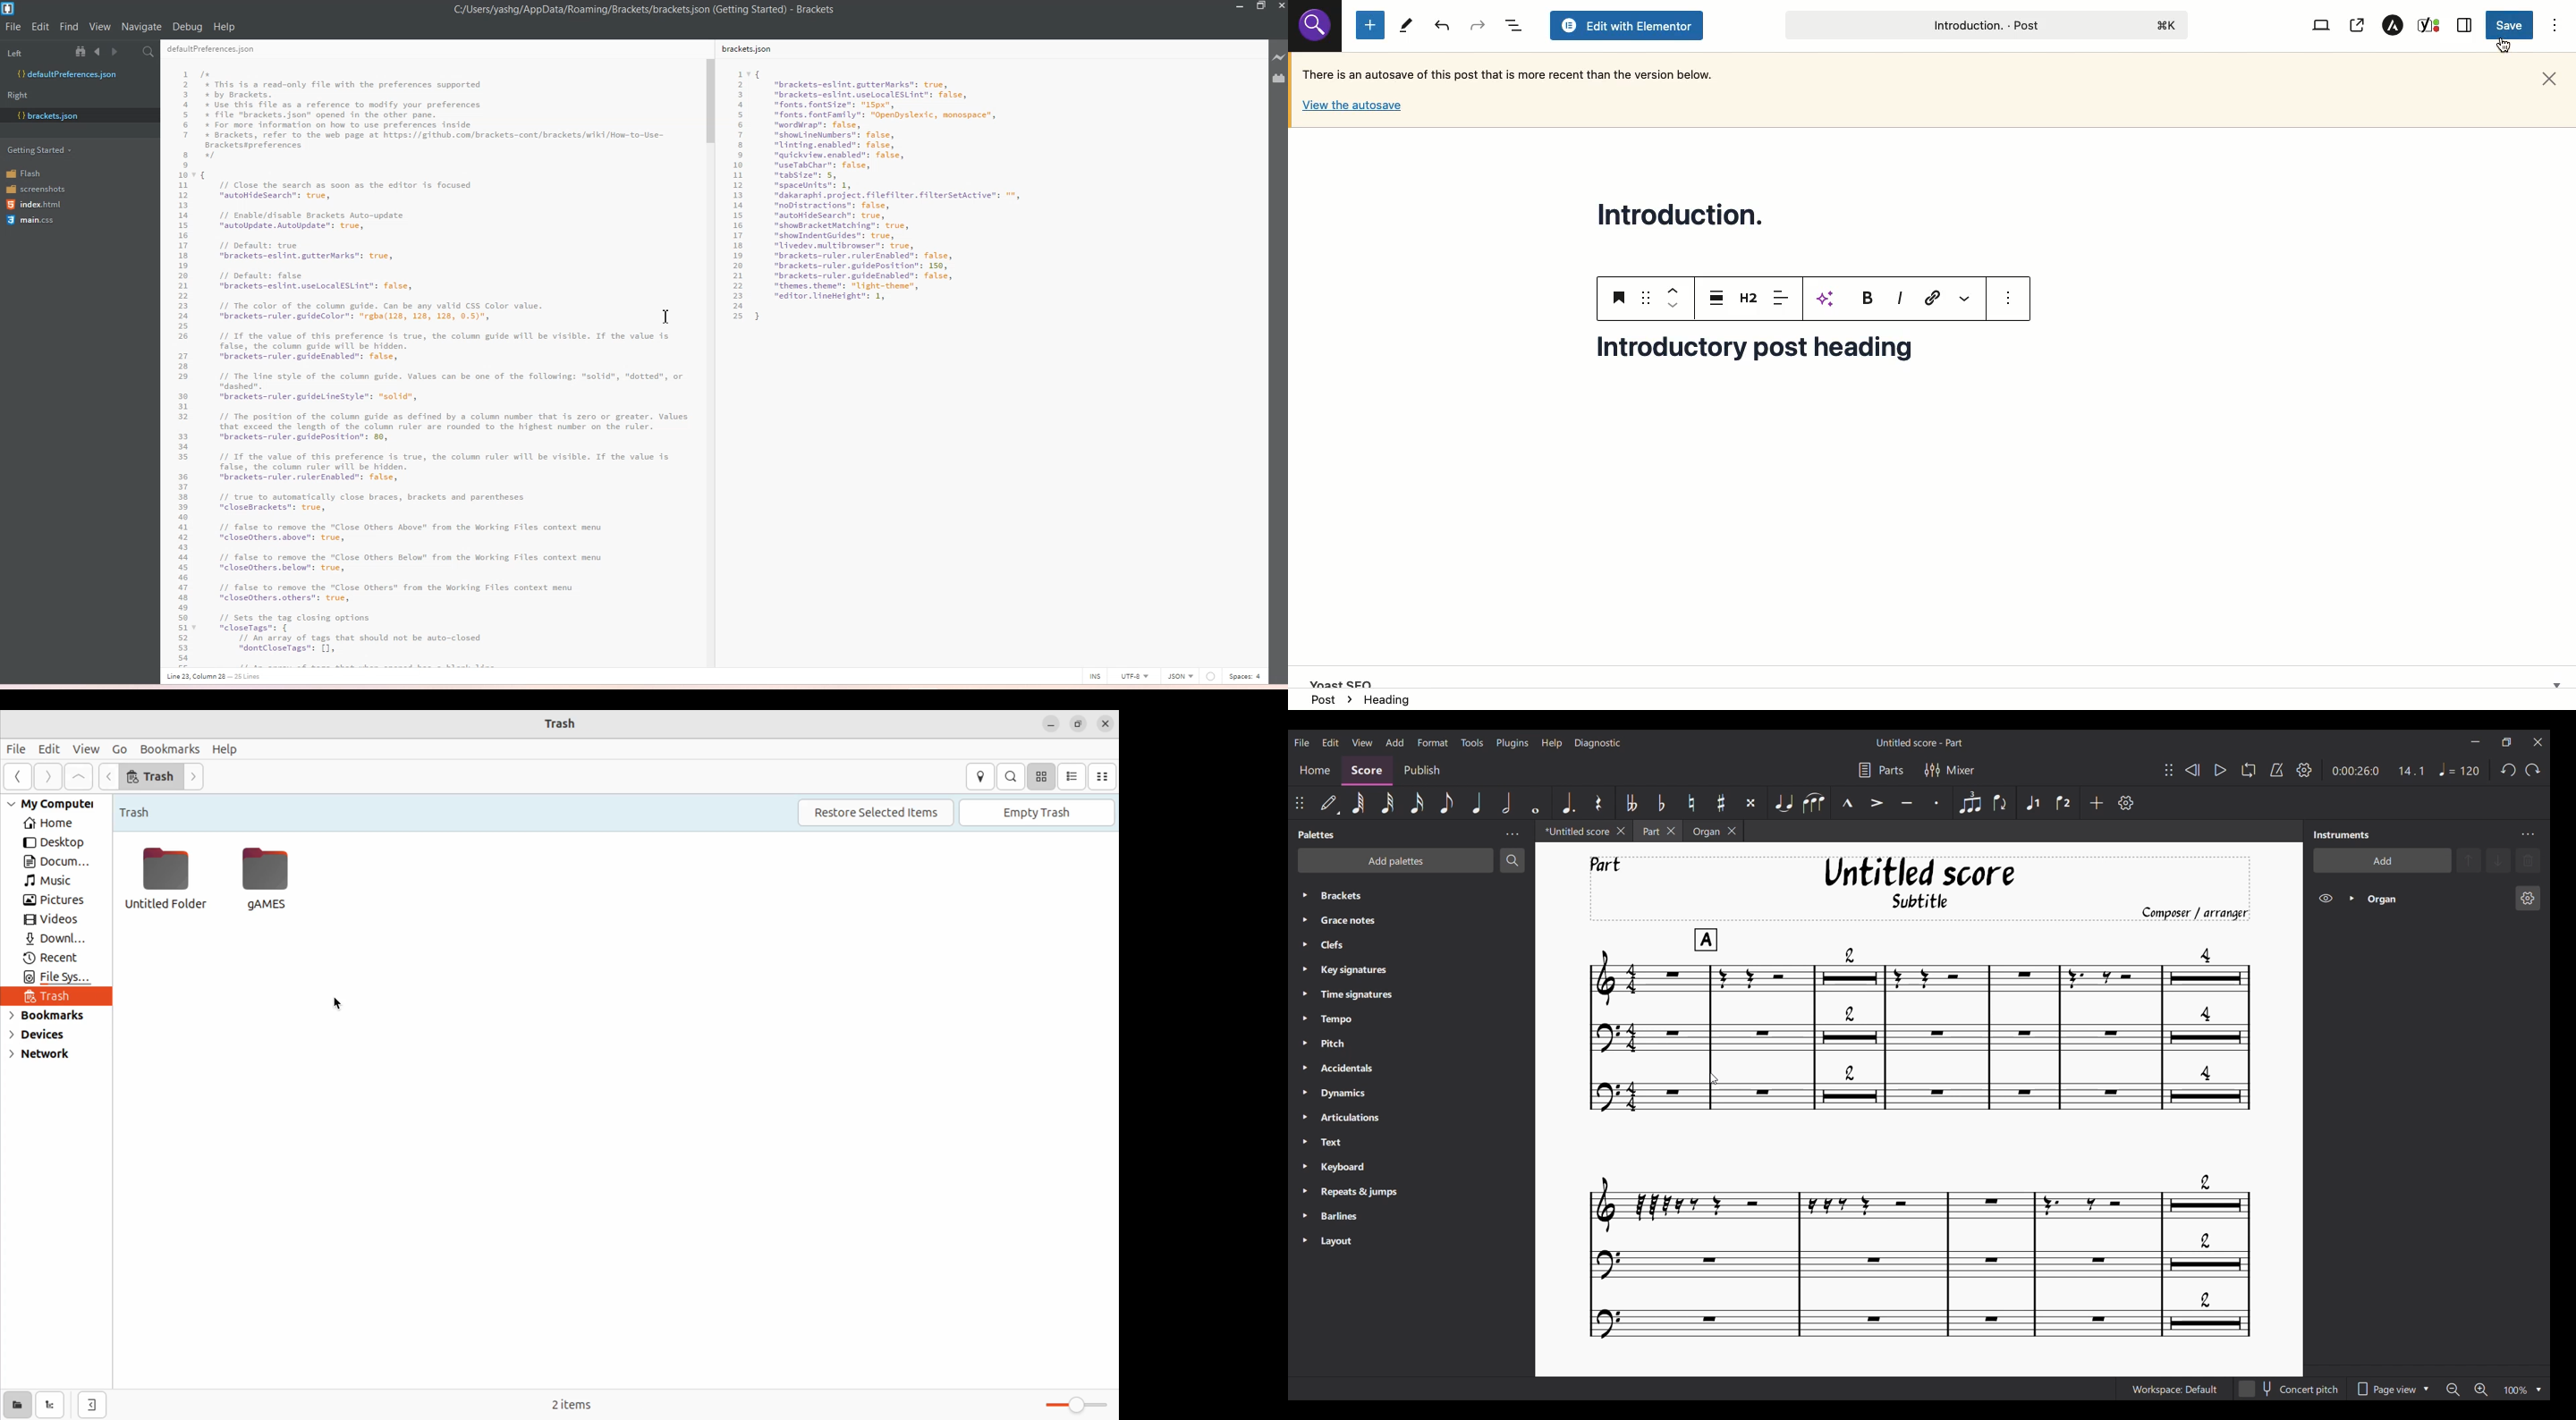 The width and height of the screenshot is (2576, 1428). I want to click on Right, so click(22, 95).